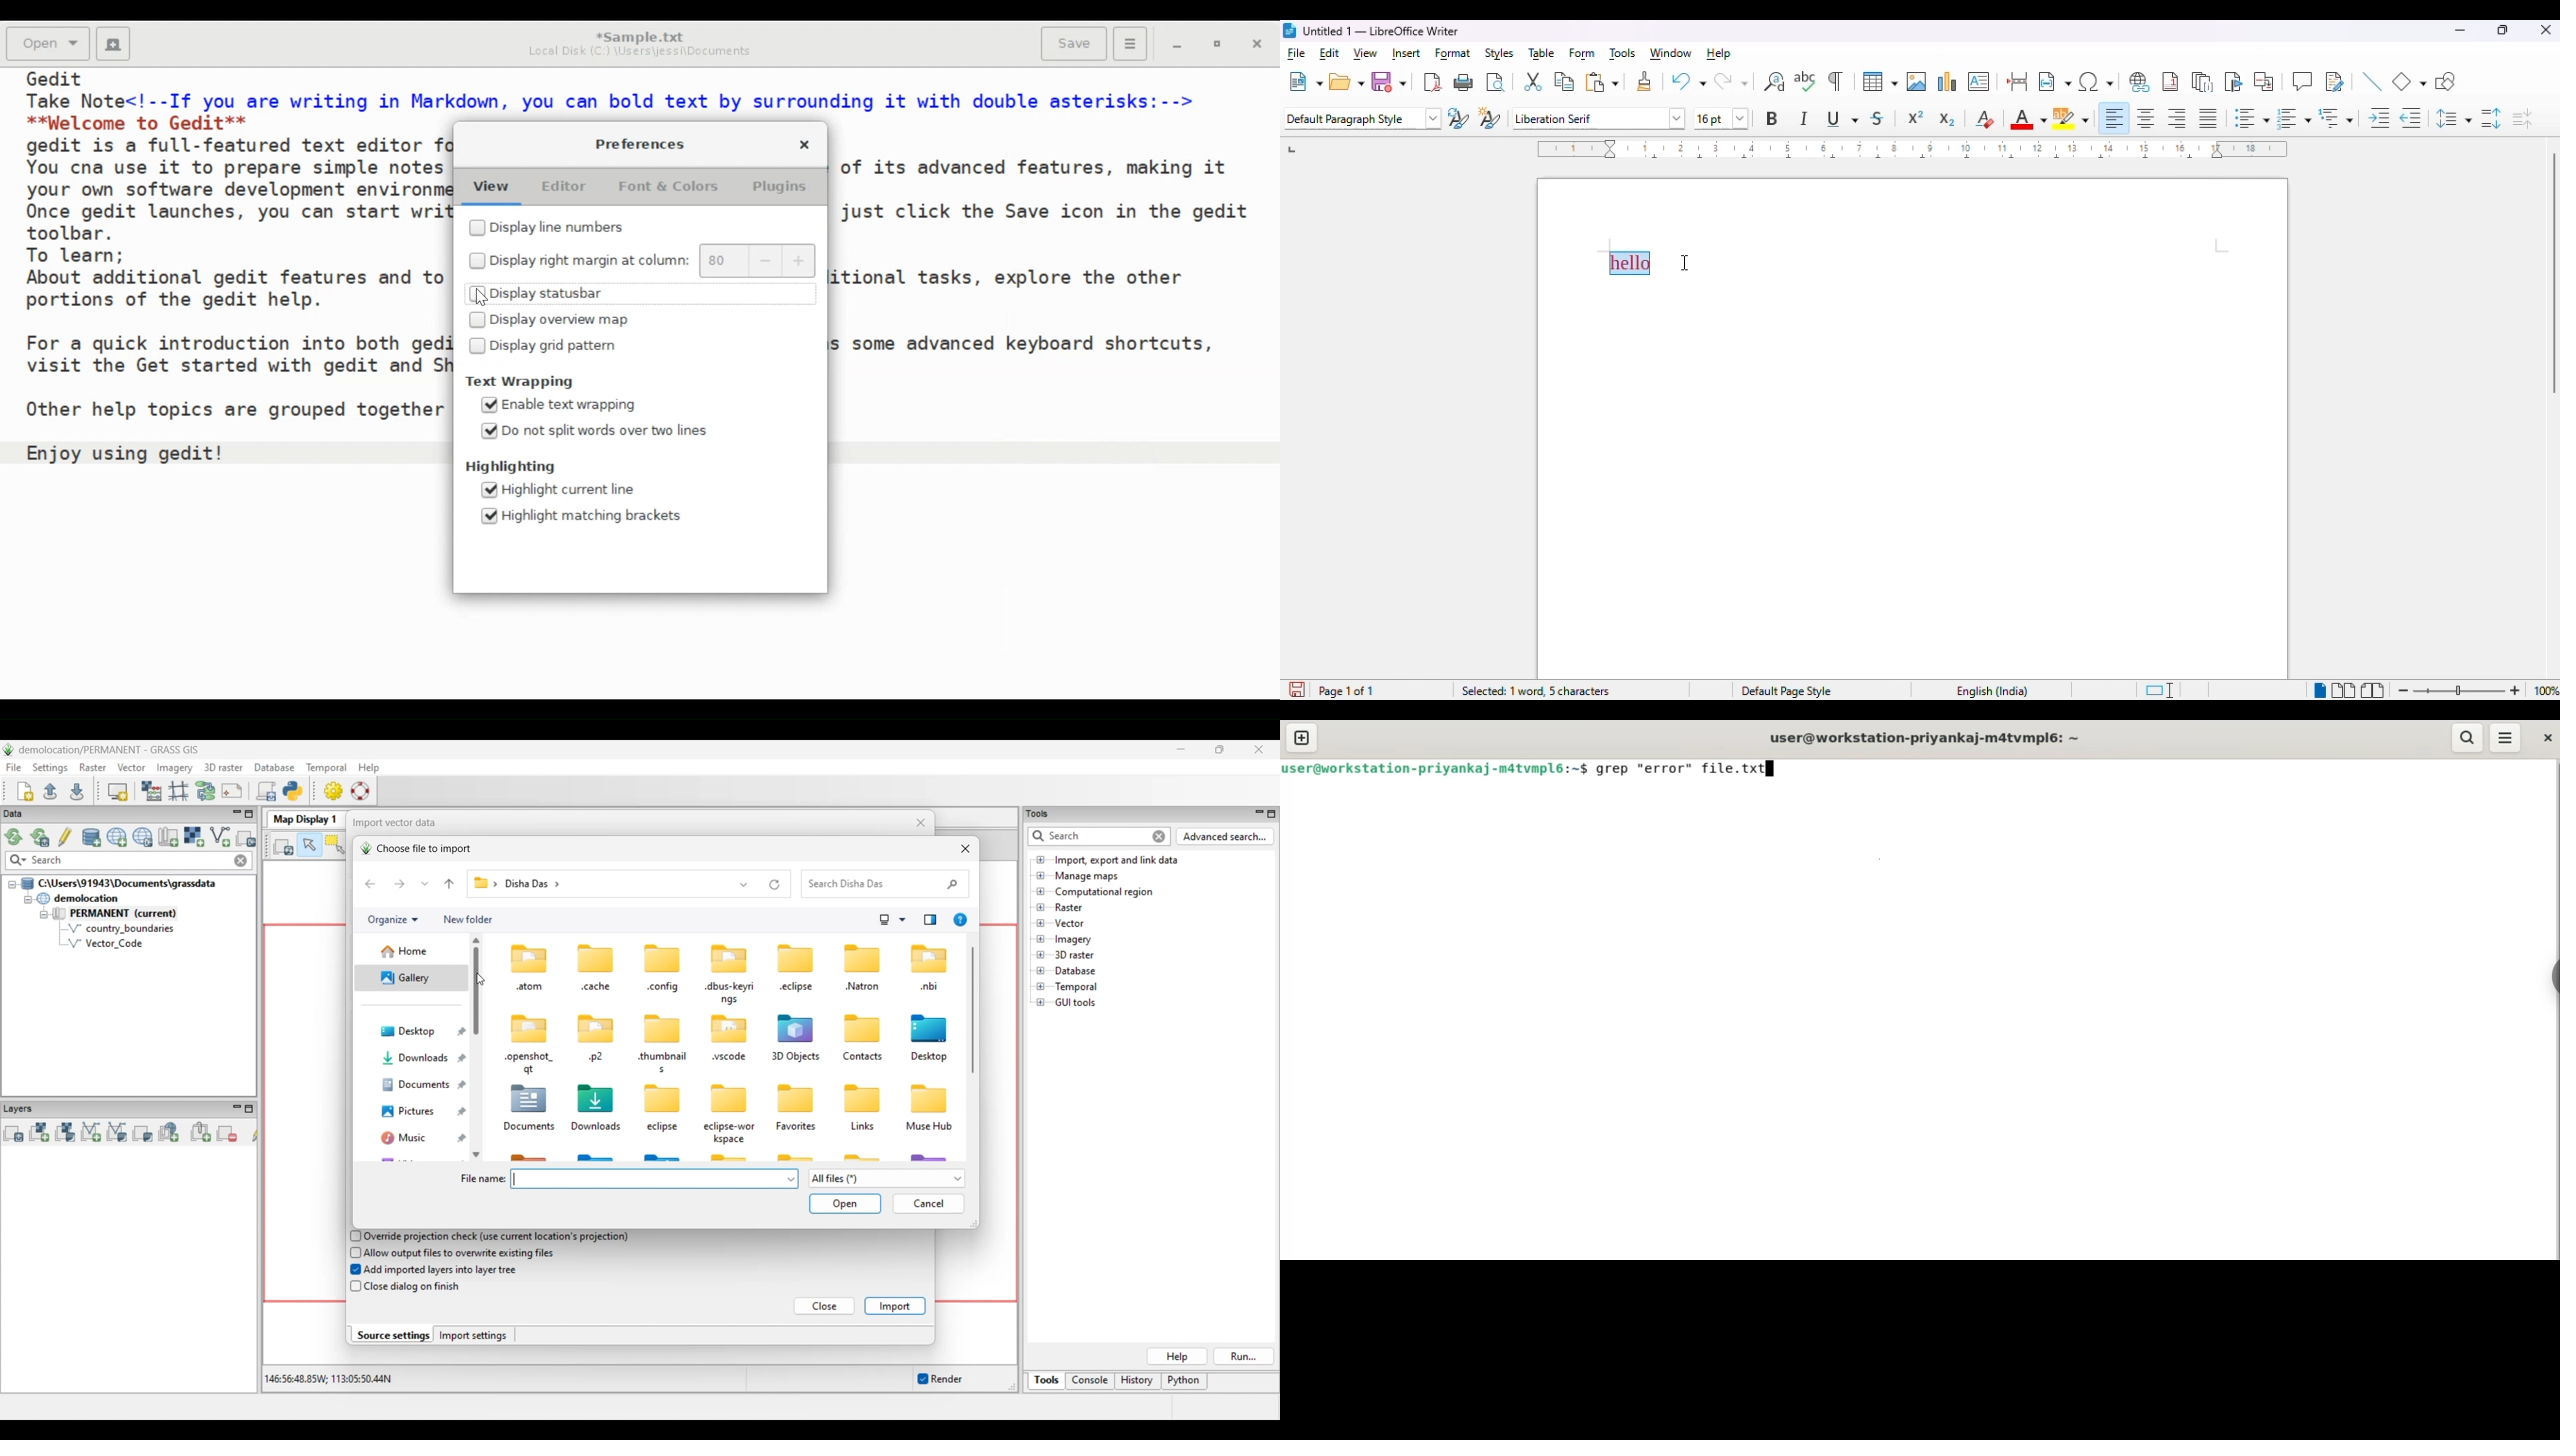  Describe the element at coordinates (1490, 118) in the screenshot. I see `new style from selection` at that location.